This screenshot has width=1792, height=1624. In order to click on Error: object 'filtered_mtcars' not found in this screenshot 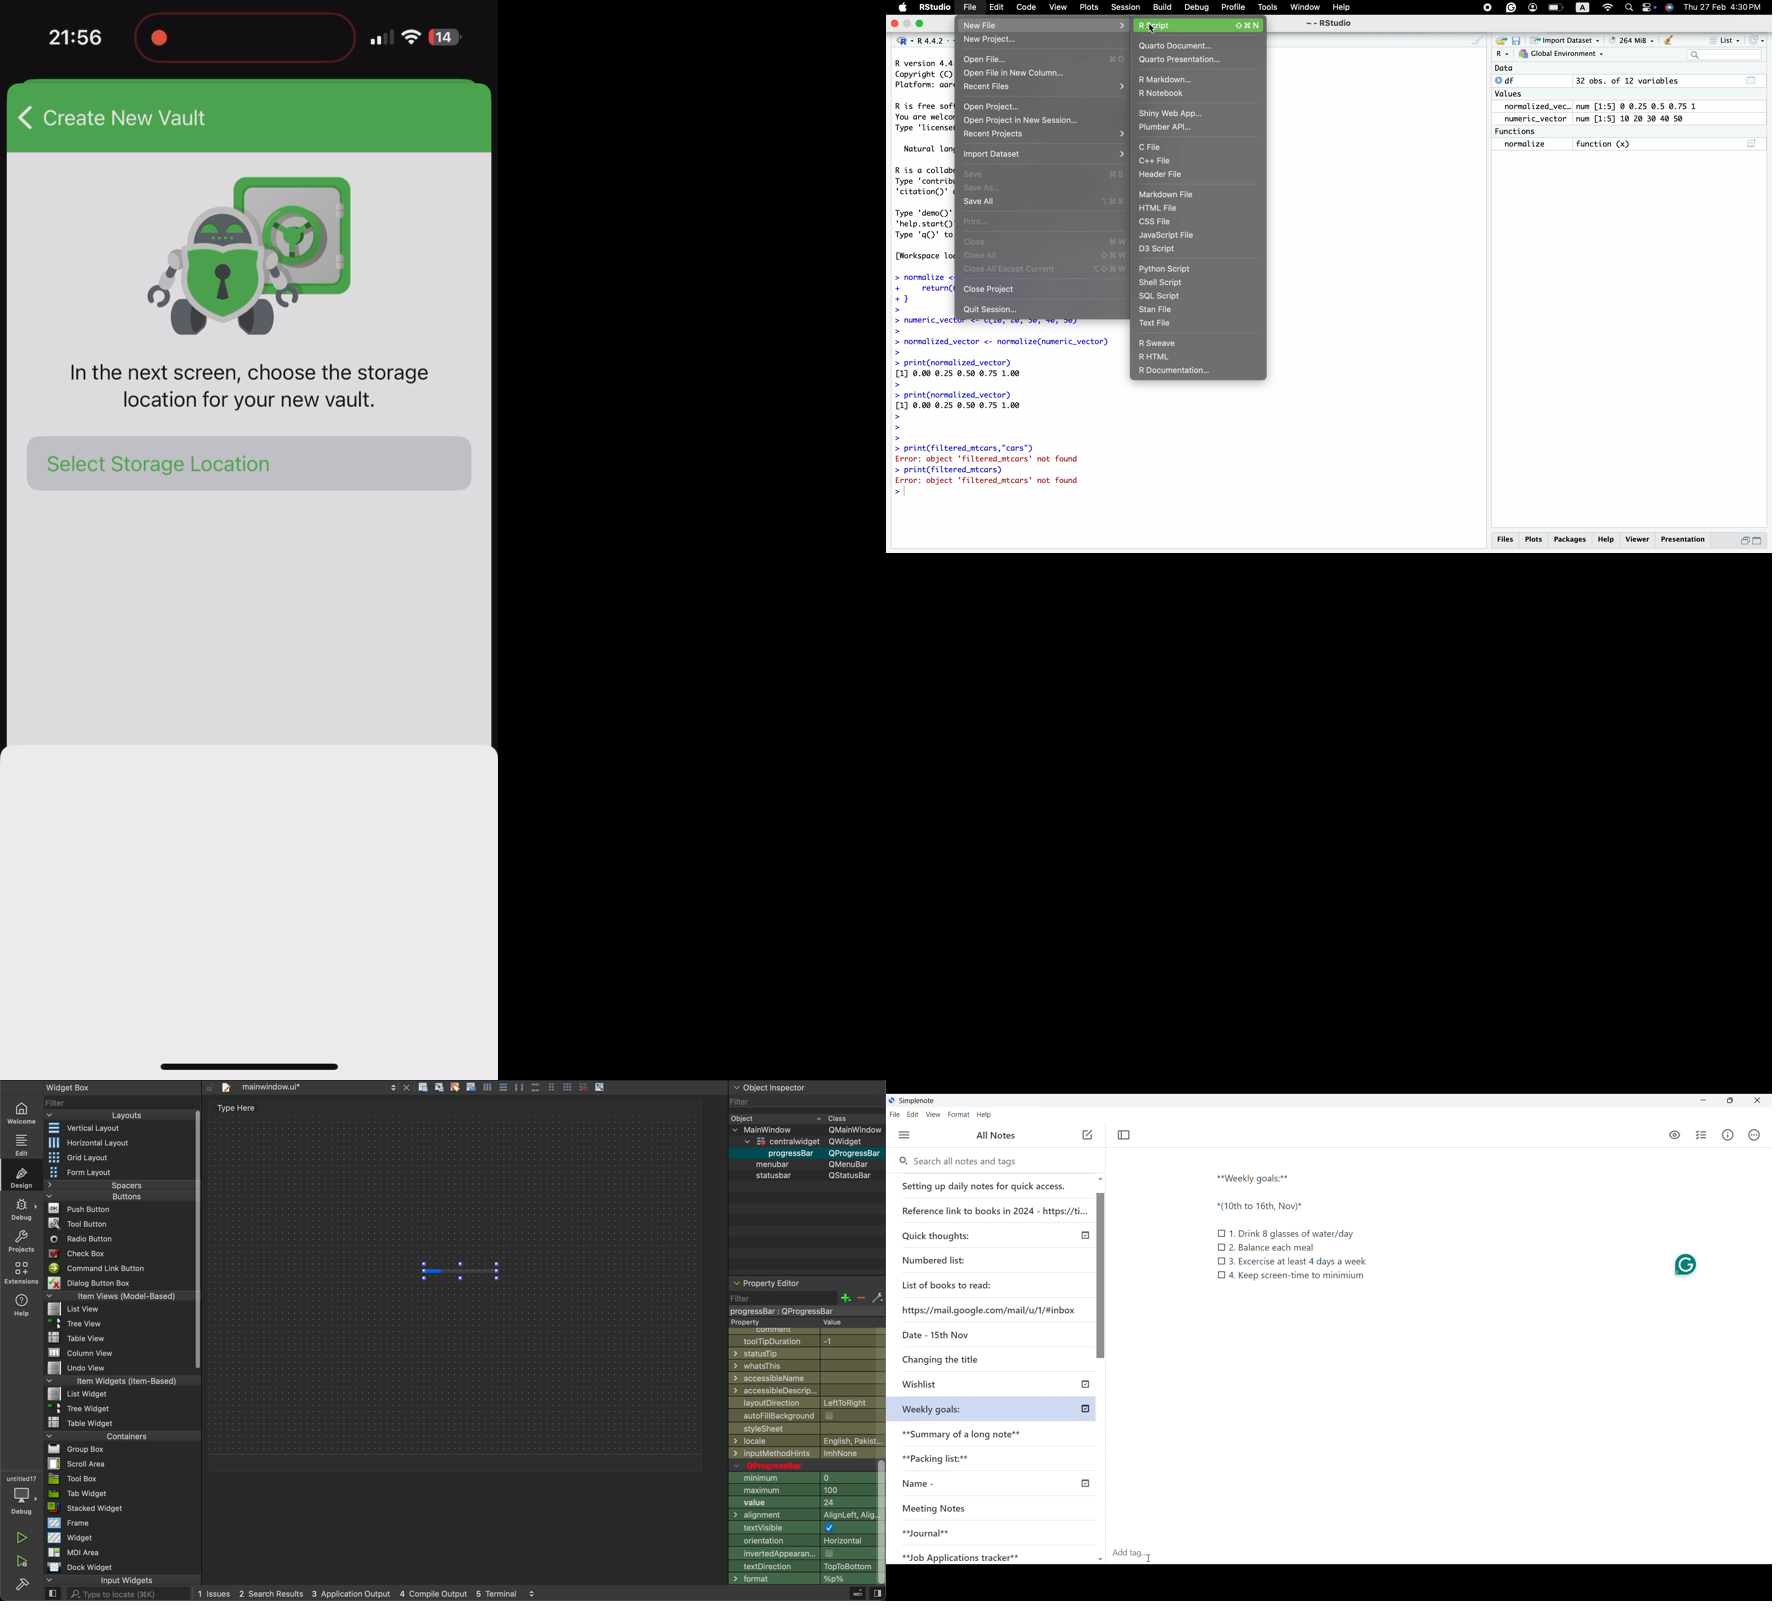, I will do `click(997, 460)`.